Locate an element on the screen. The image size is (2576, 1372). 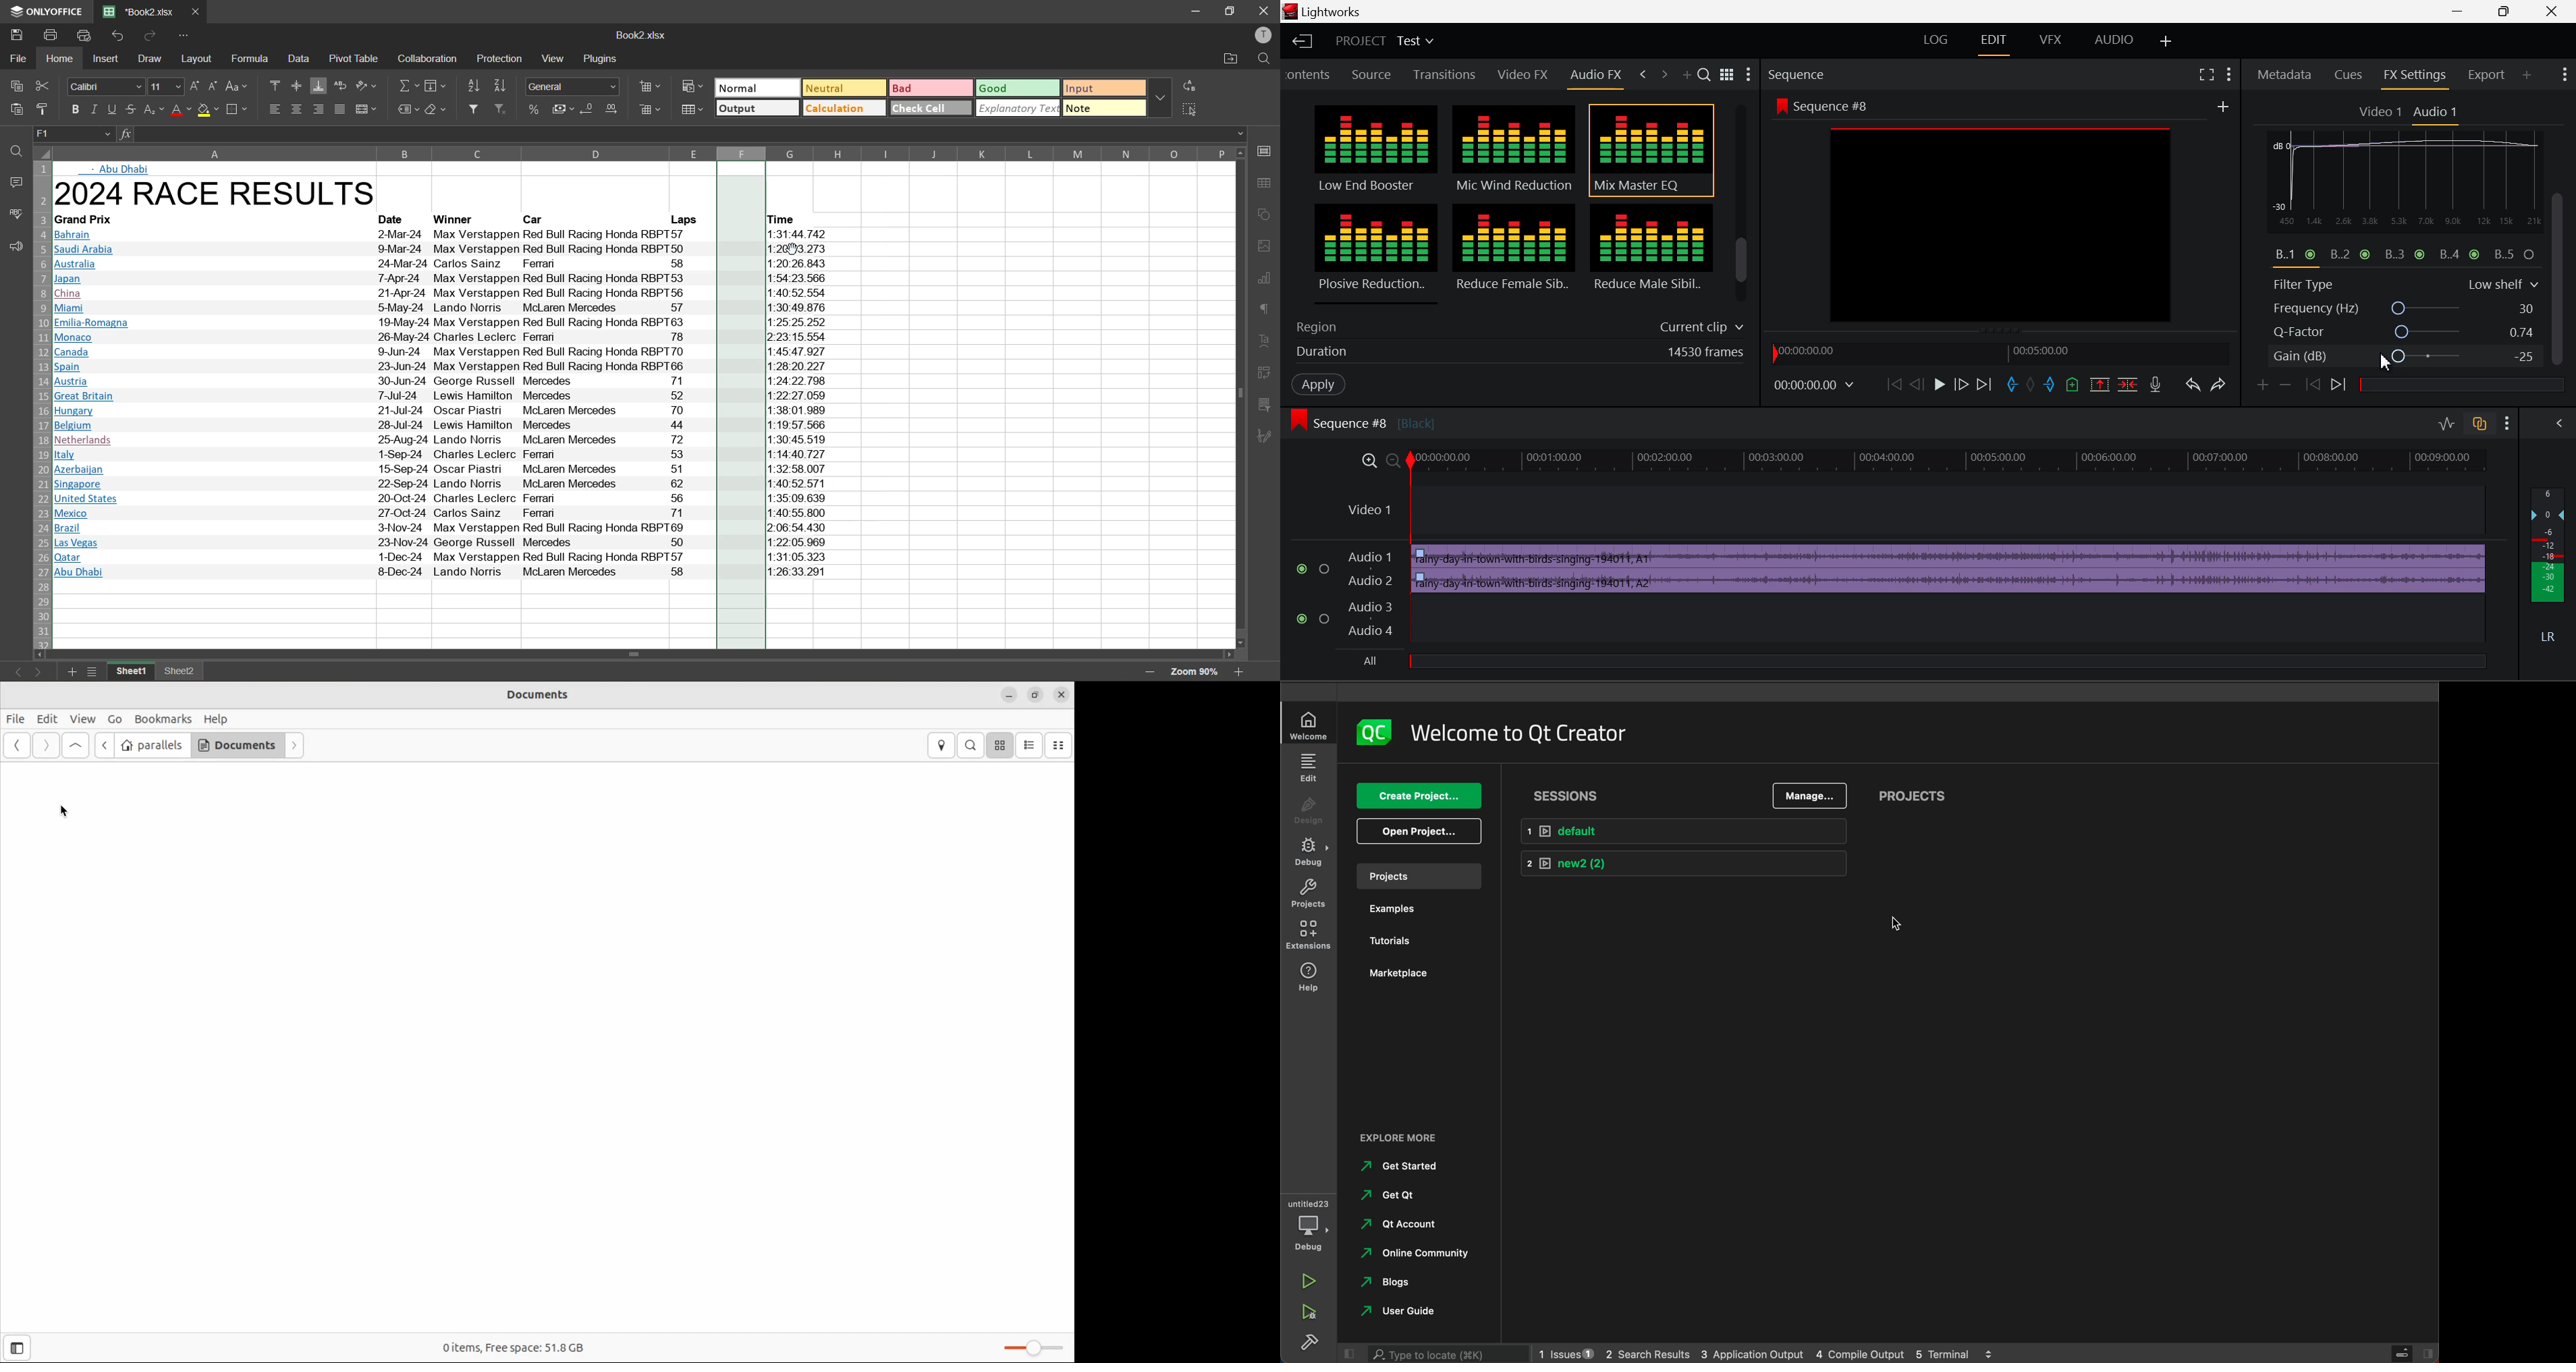
Great Britain 7-Jul-24 Lewis Hamilton Mercedes 52 1:22:27.059 is located at coordinates (379, 396).